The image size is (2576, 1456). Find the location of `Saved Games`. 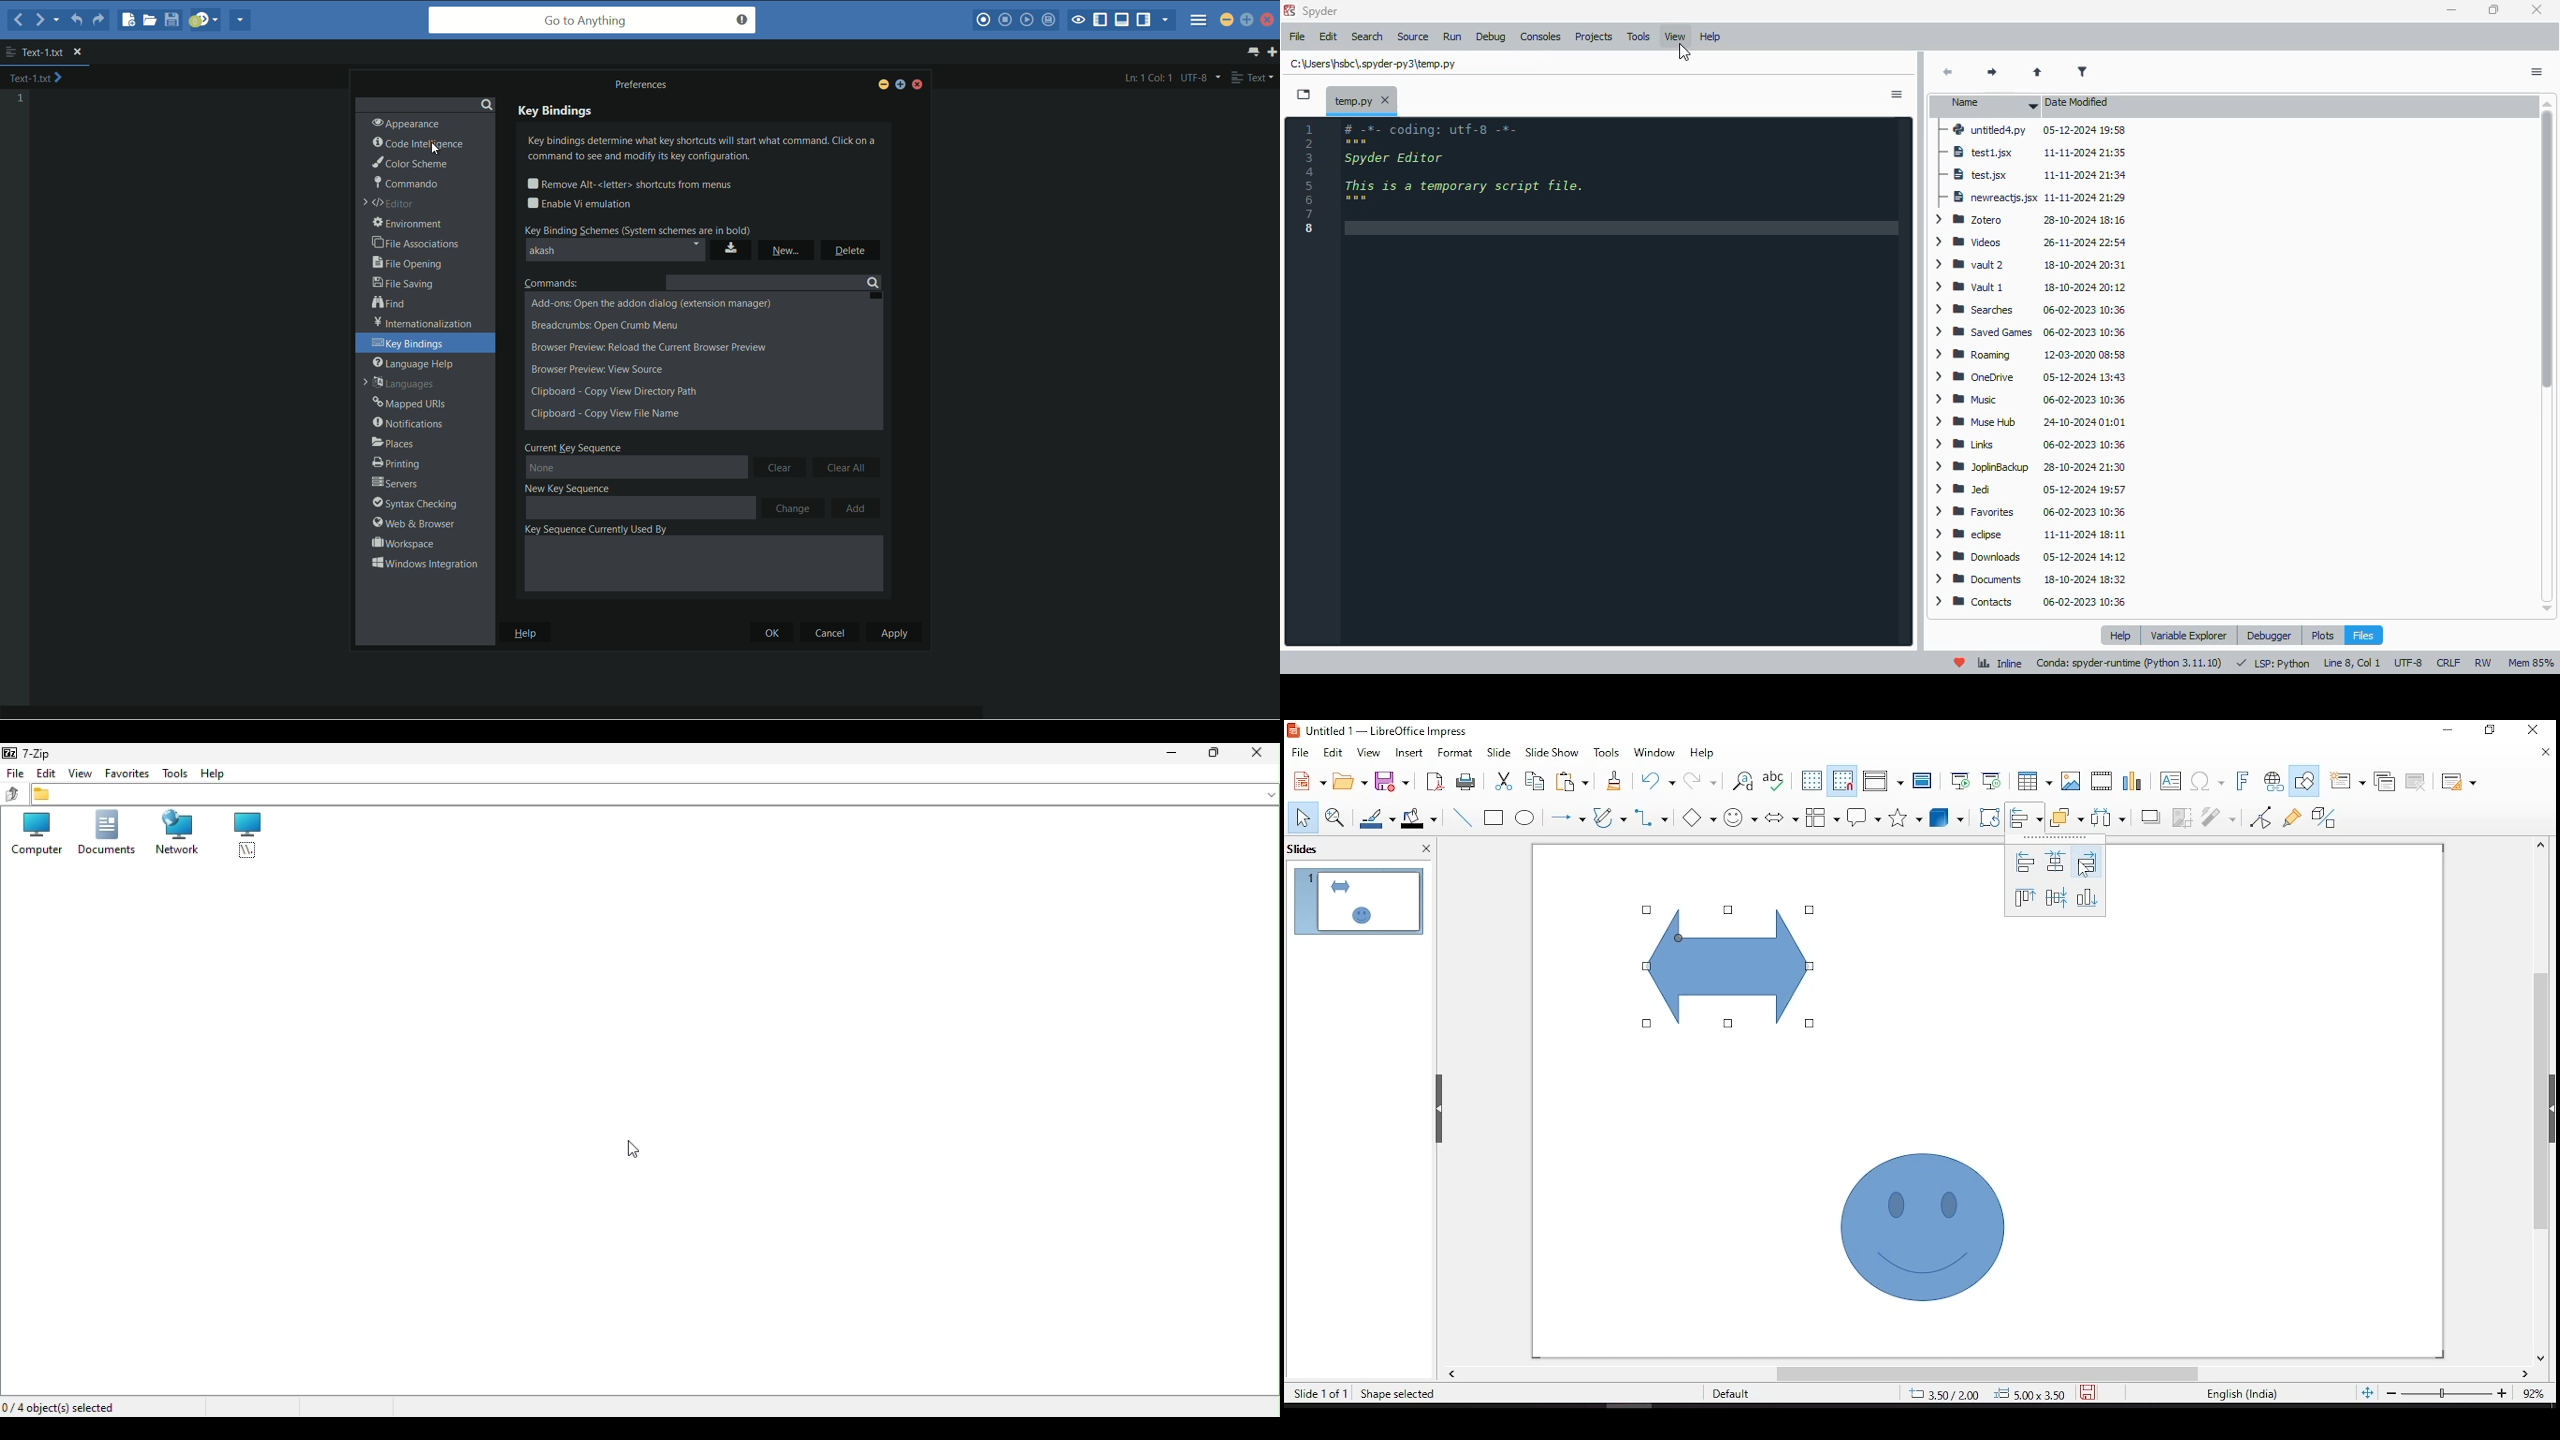

Saved Games is located at coordinates (2032, 332).